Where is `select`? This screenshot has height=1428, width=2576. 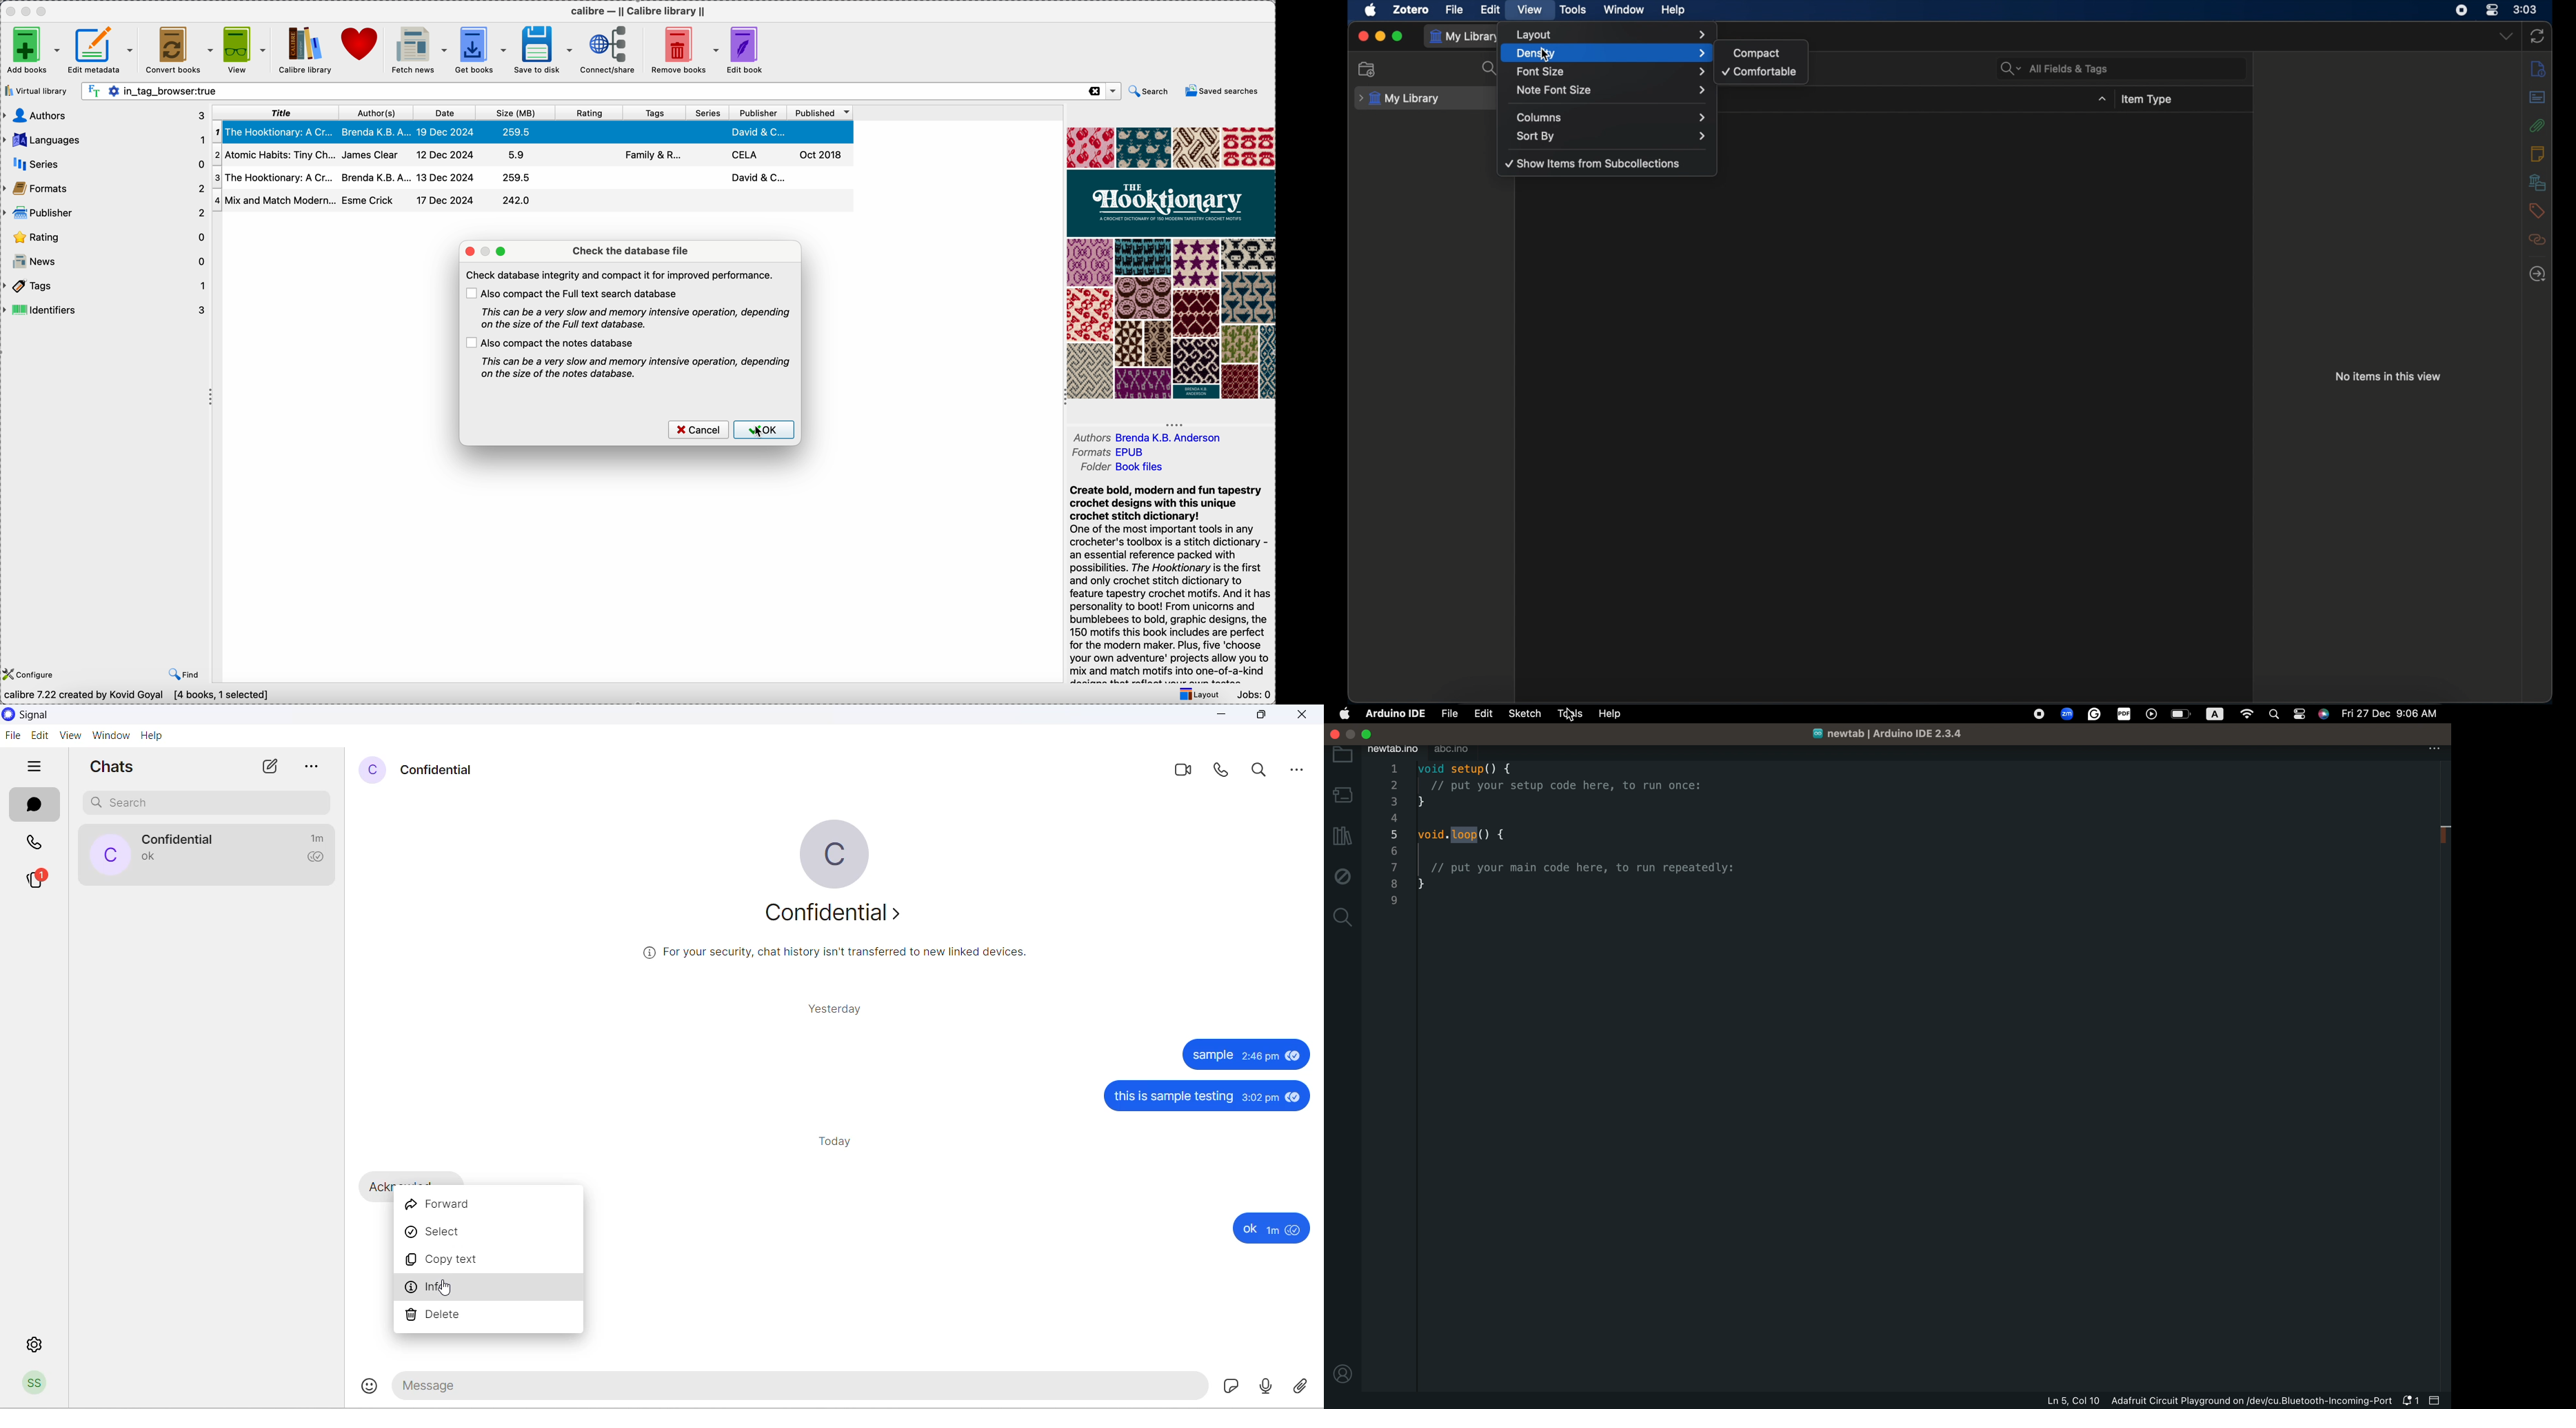
select is located at coordinates (490, 1235).